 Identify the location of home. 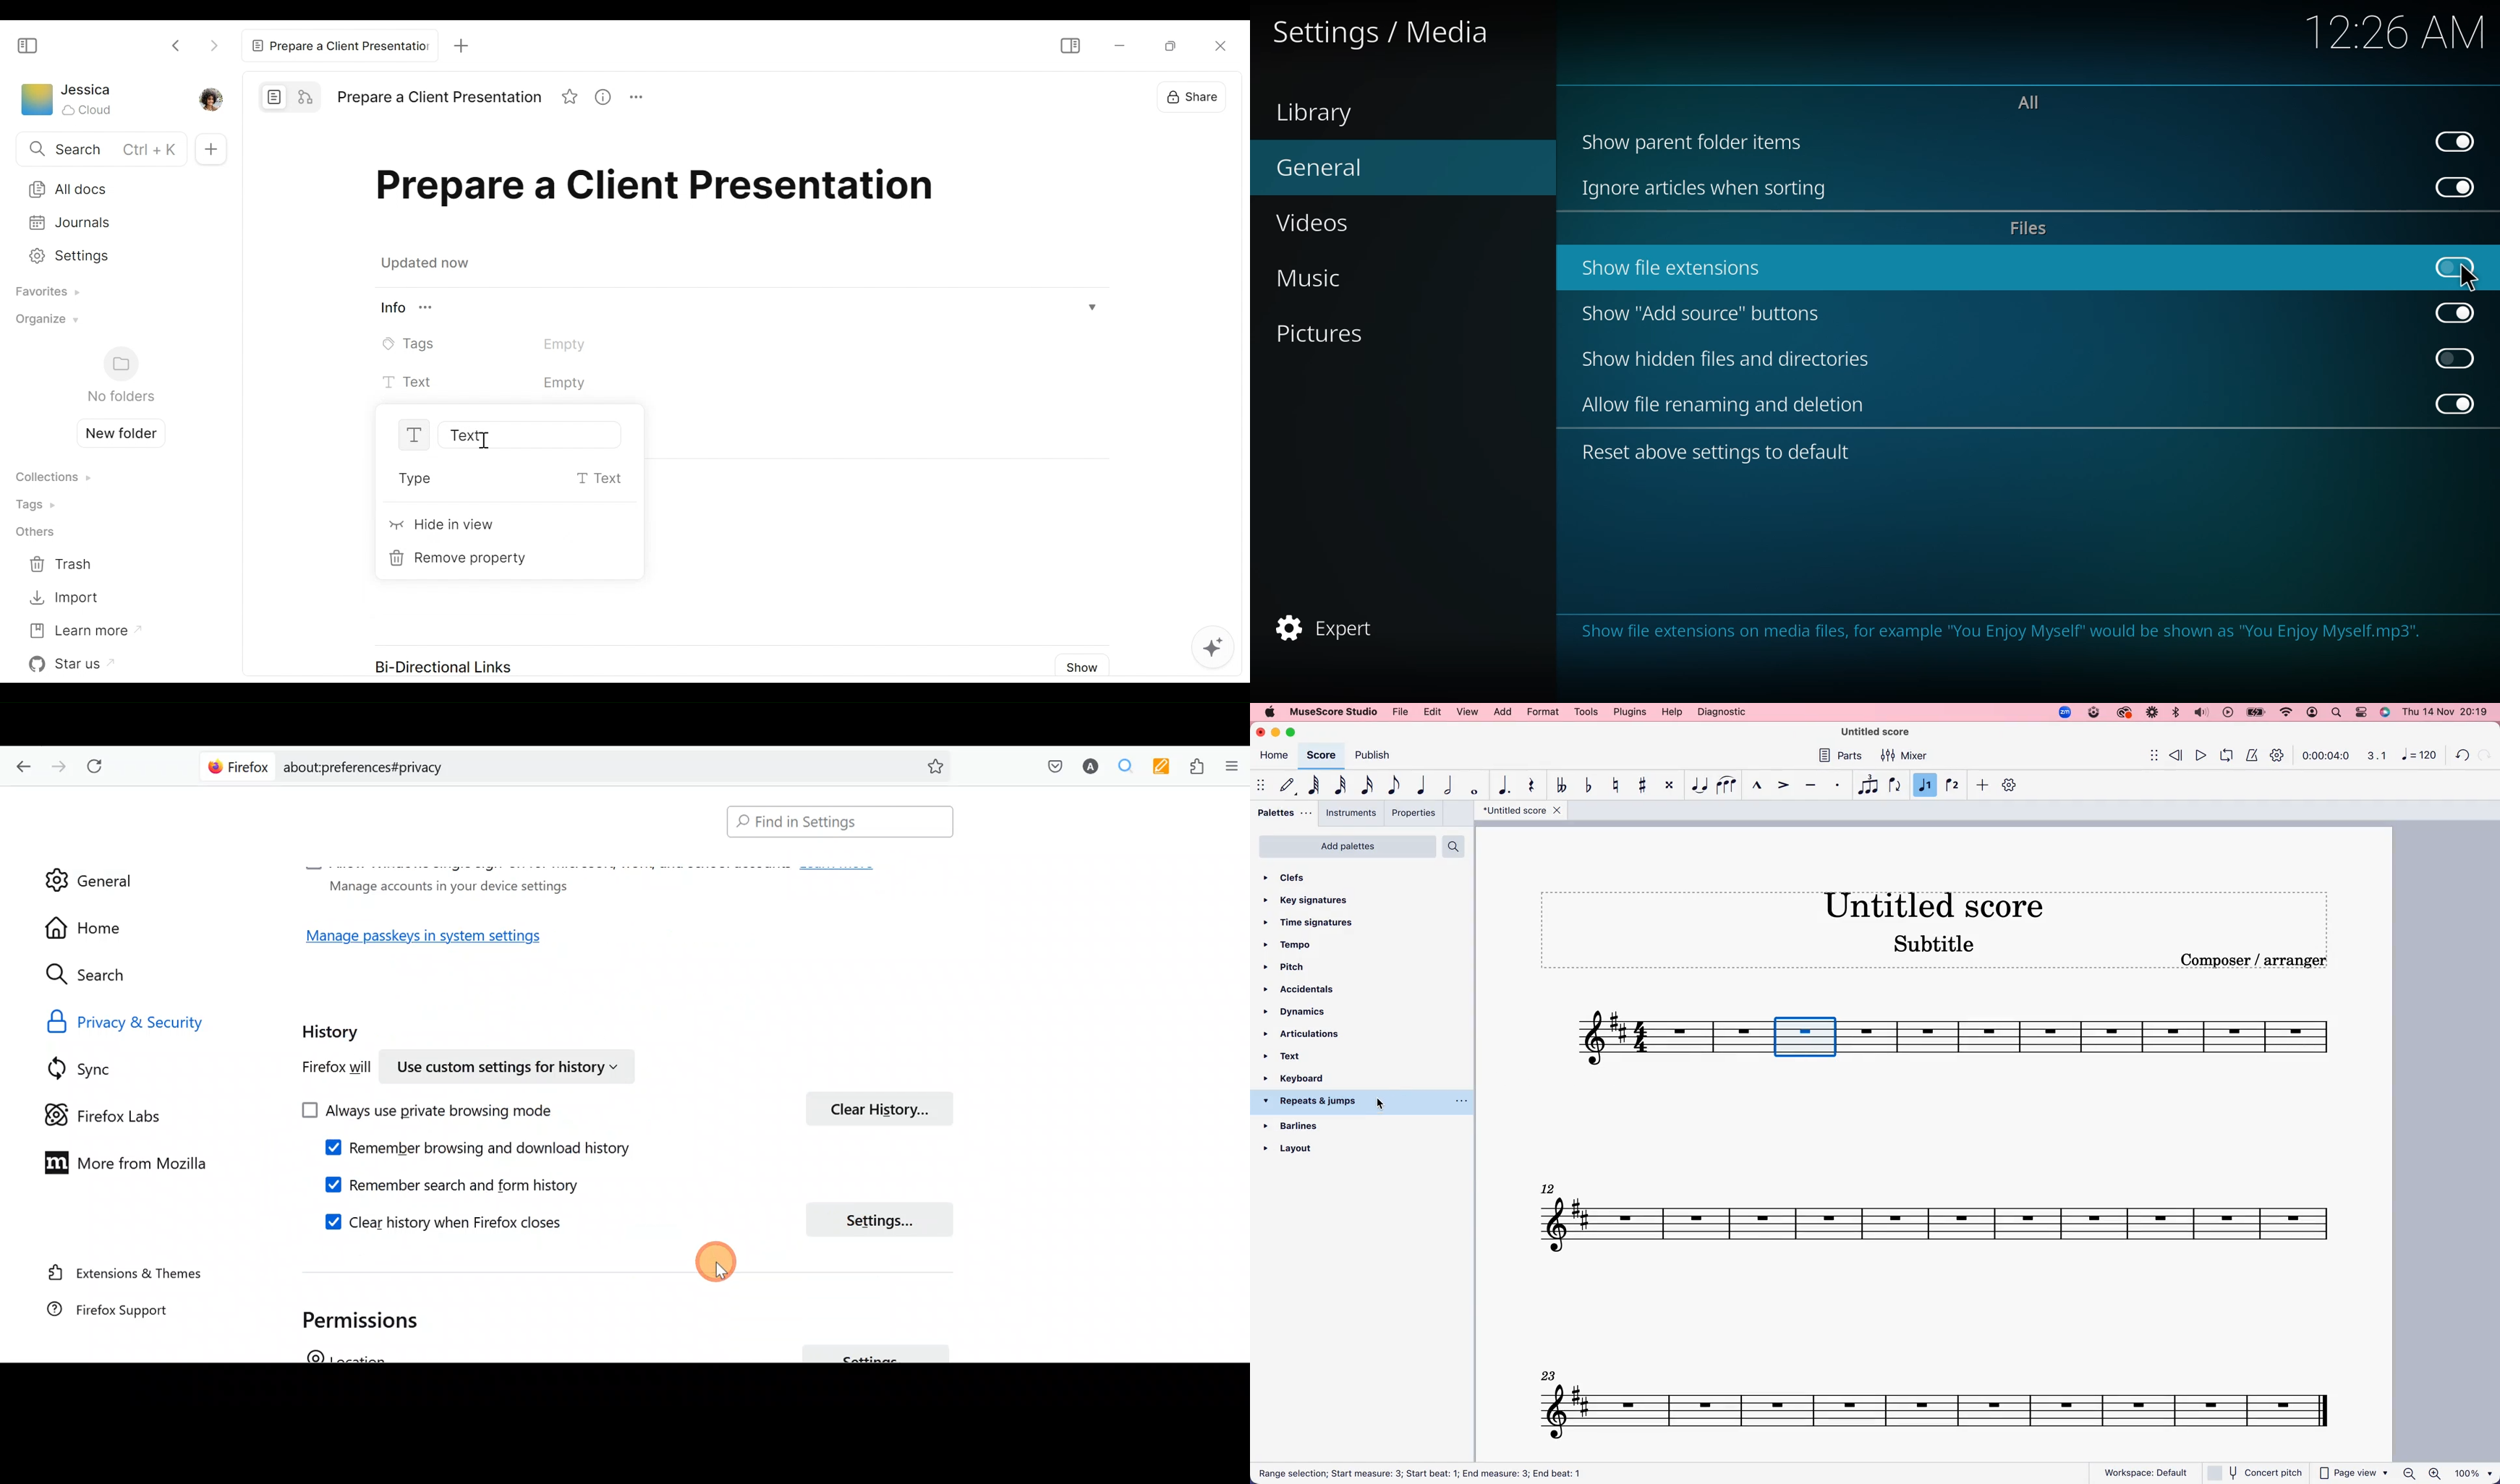
(1275, 757).